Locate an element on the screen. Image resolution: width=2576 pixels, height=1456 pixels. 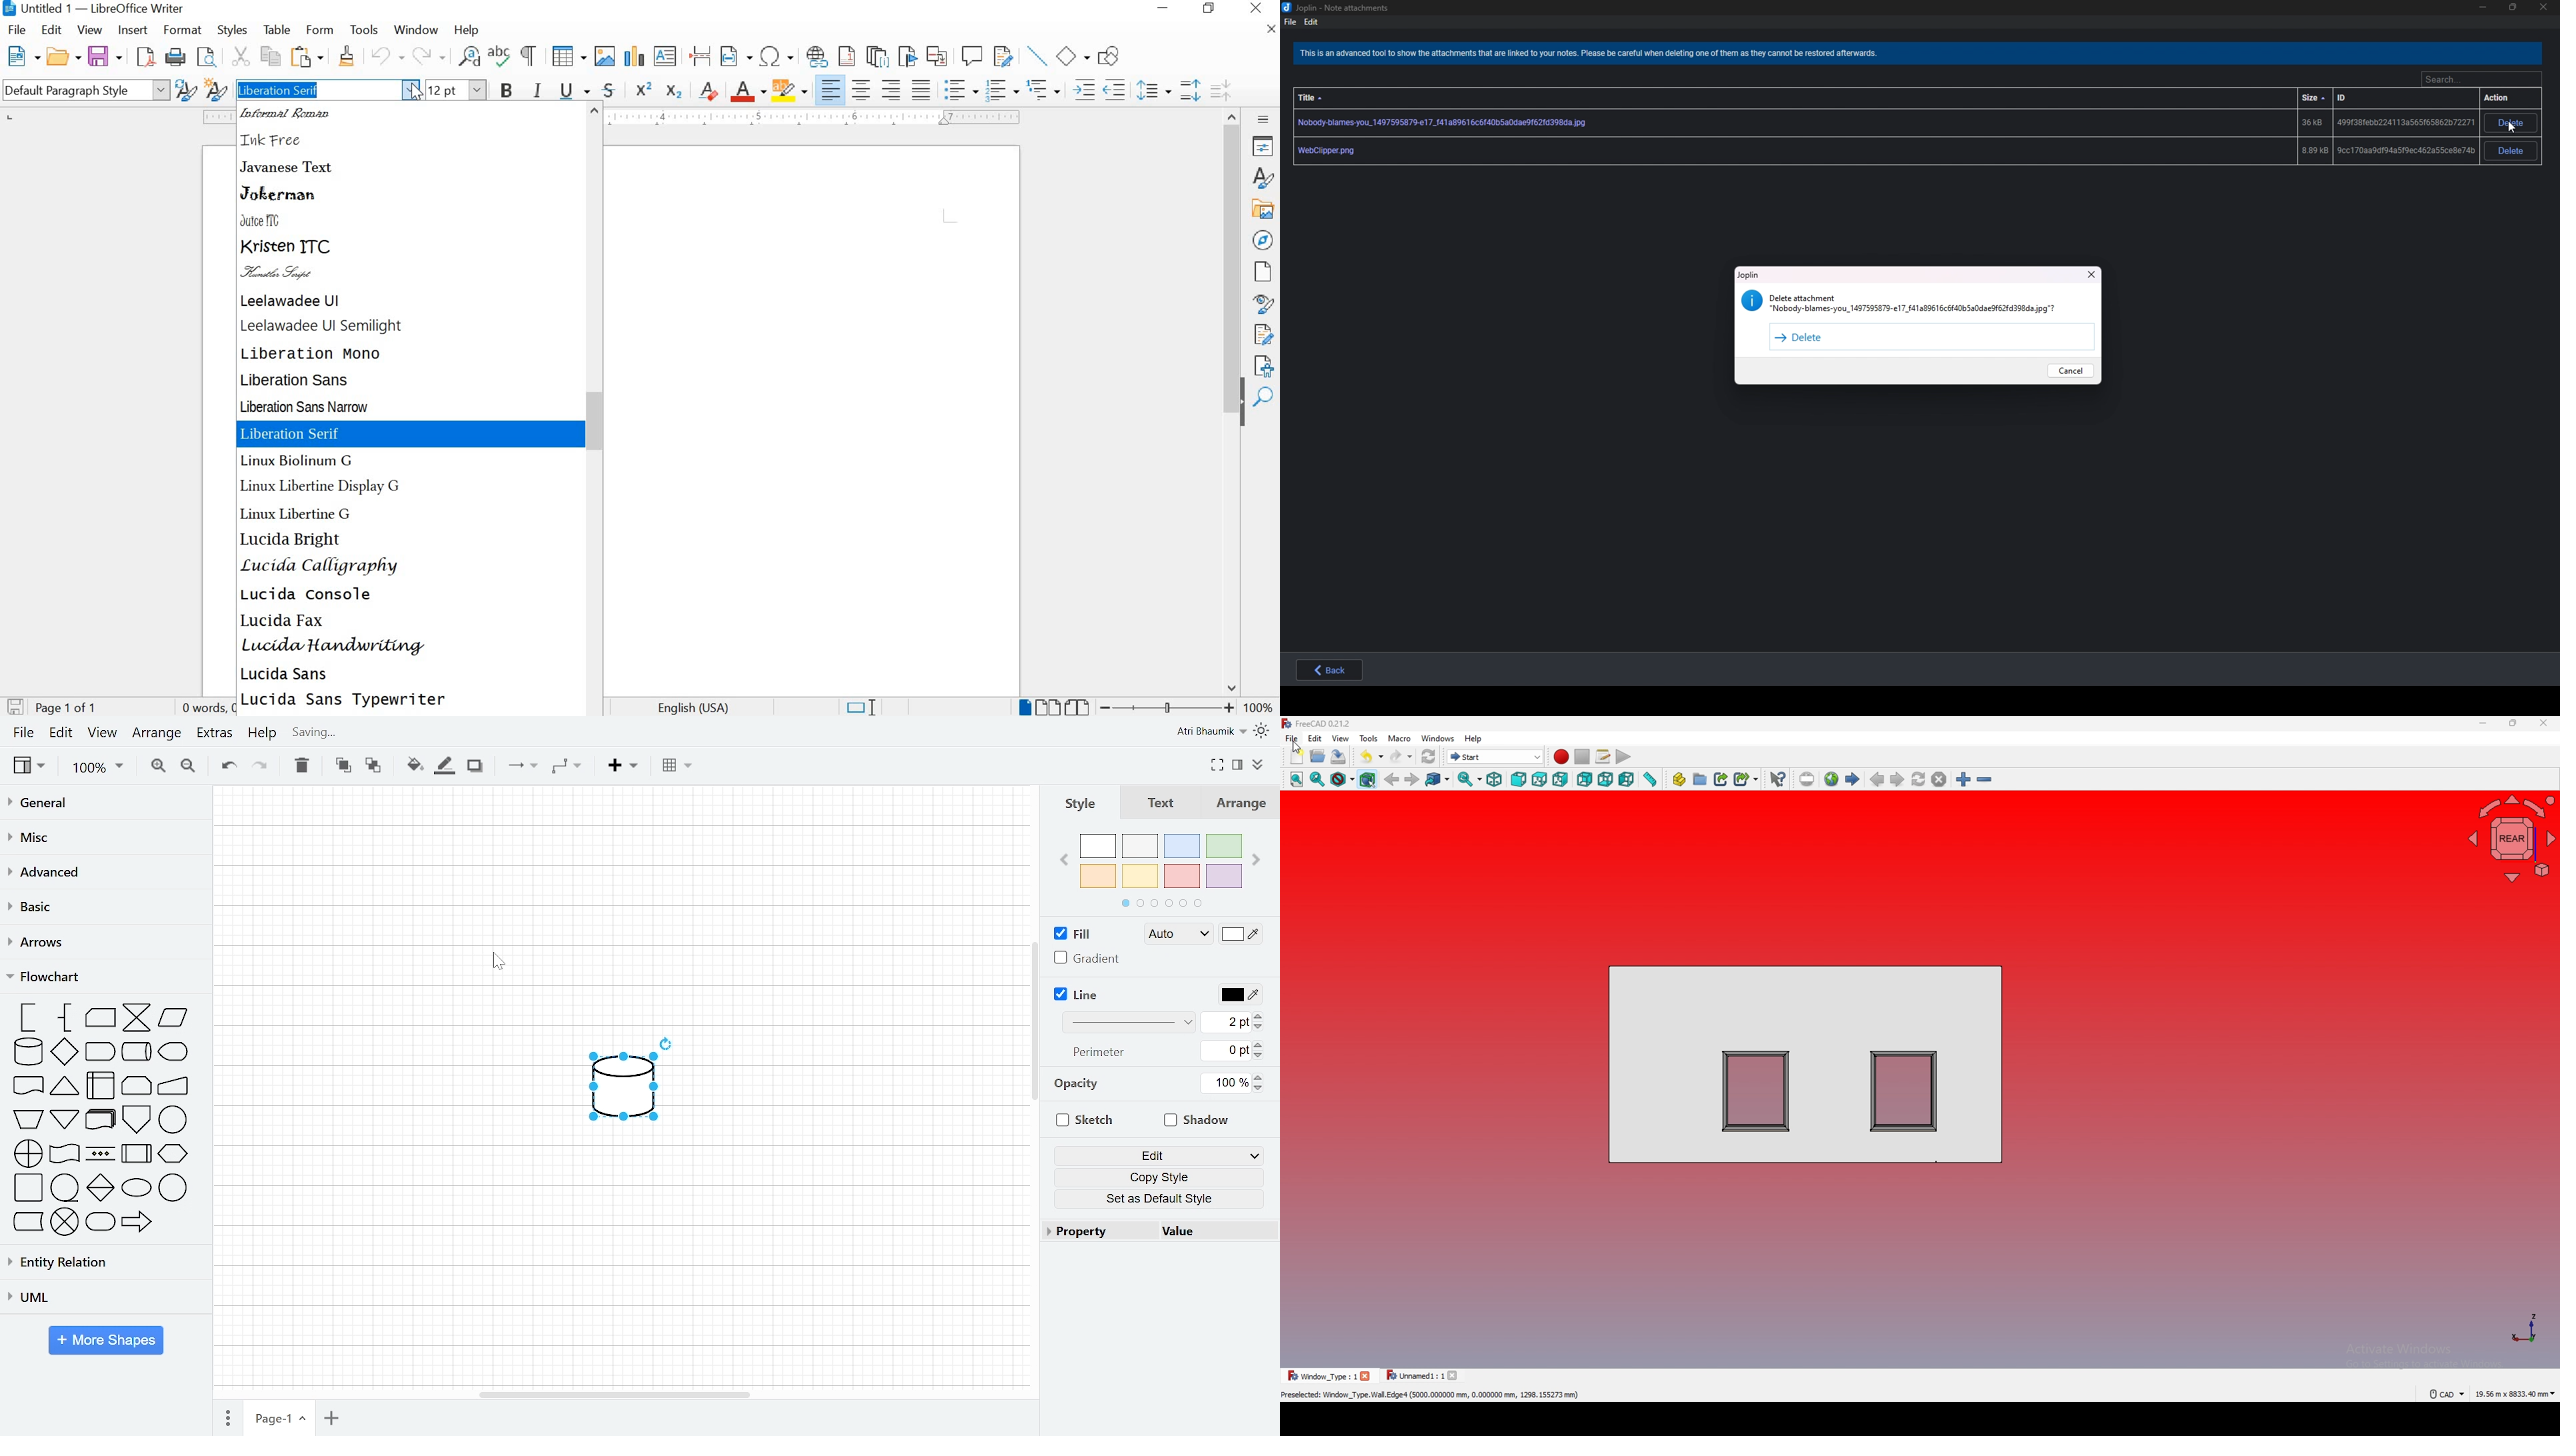
Waypoints is located at coordinates (566, 767).